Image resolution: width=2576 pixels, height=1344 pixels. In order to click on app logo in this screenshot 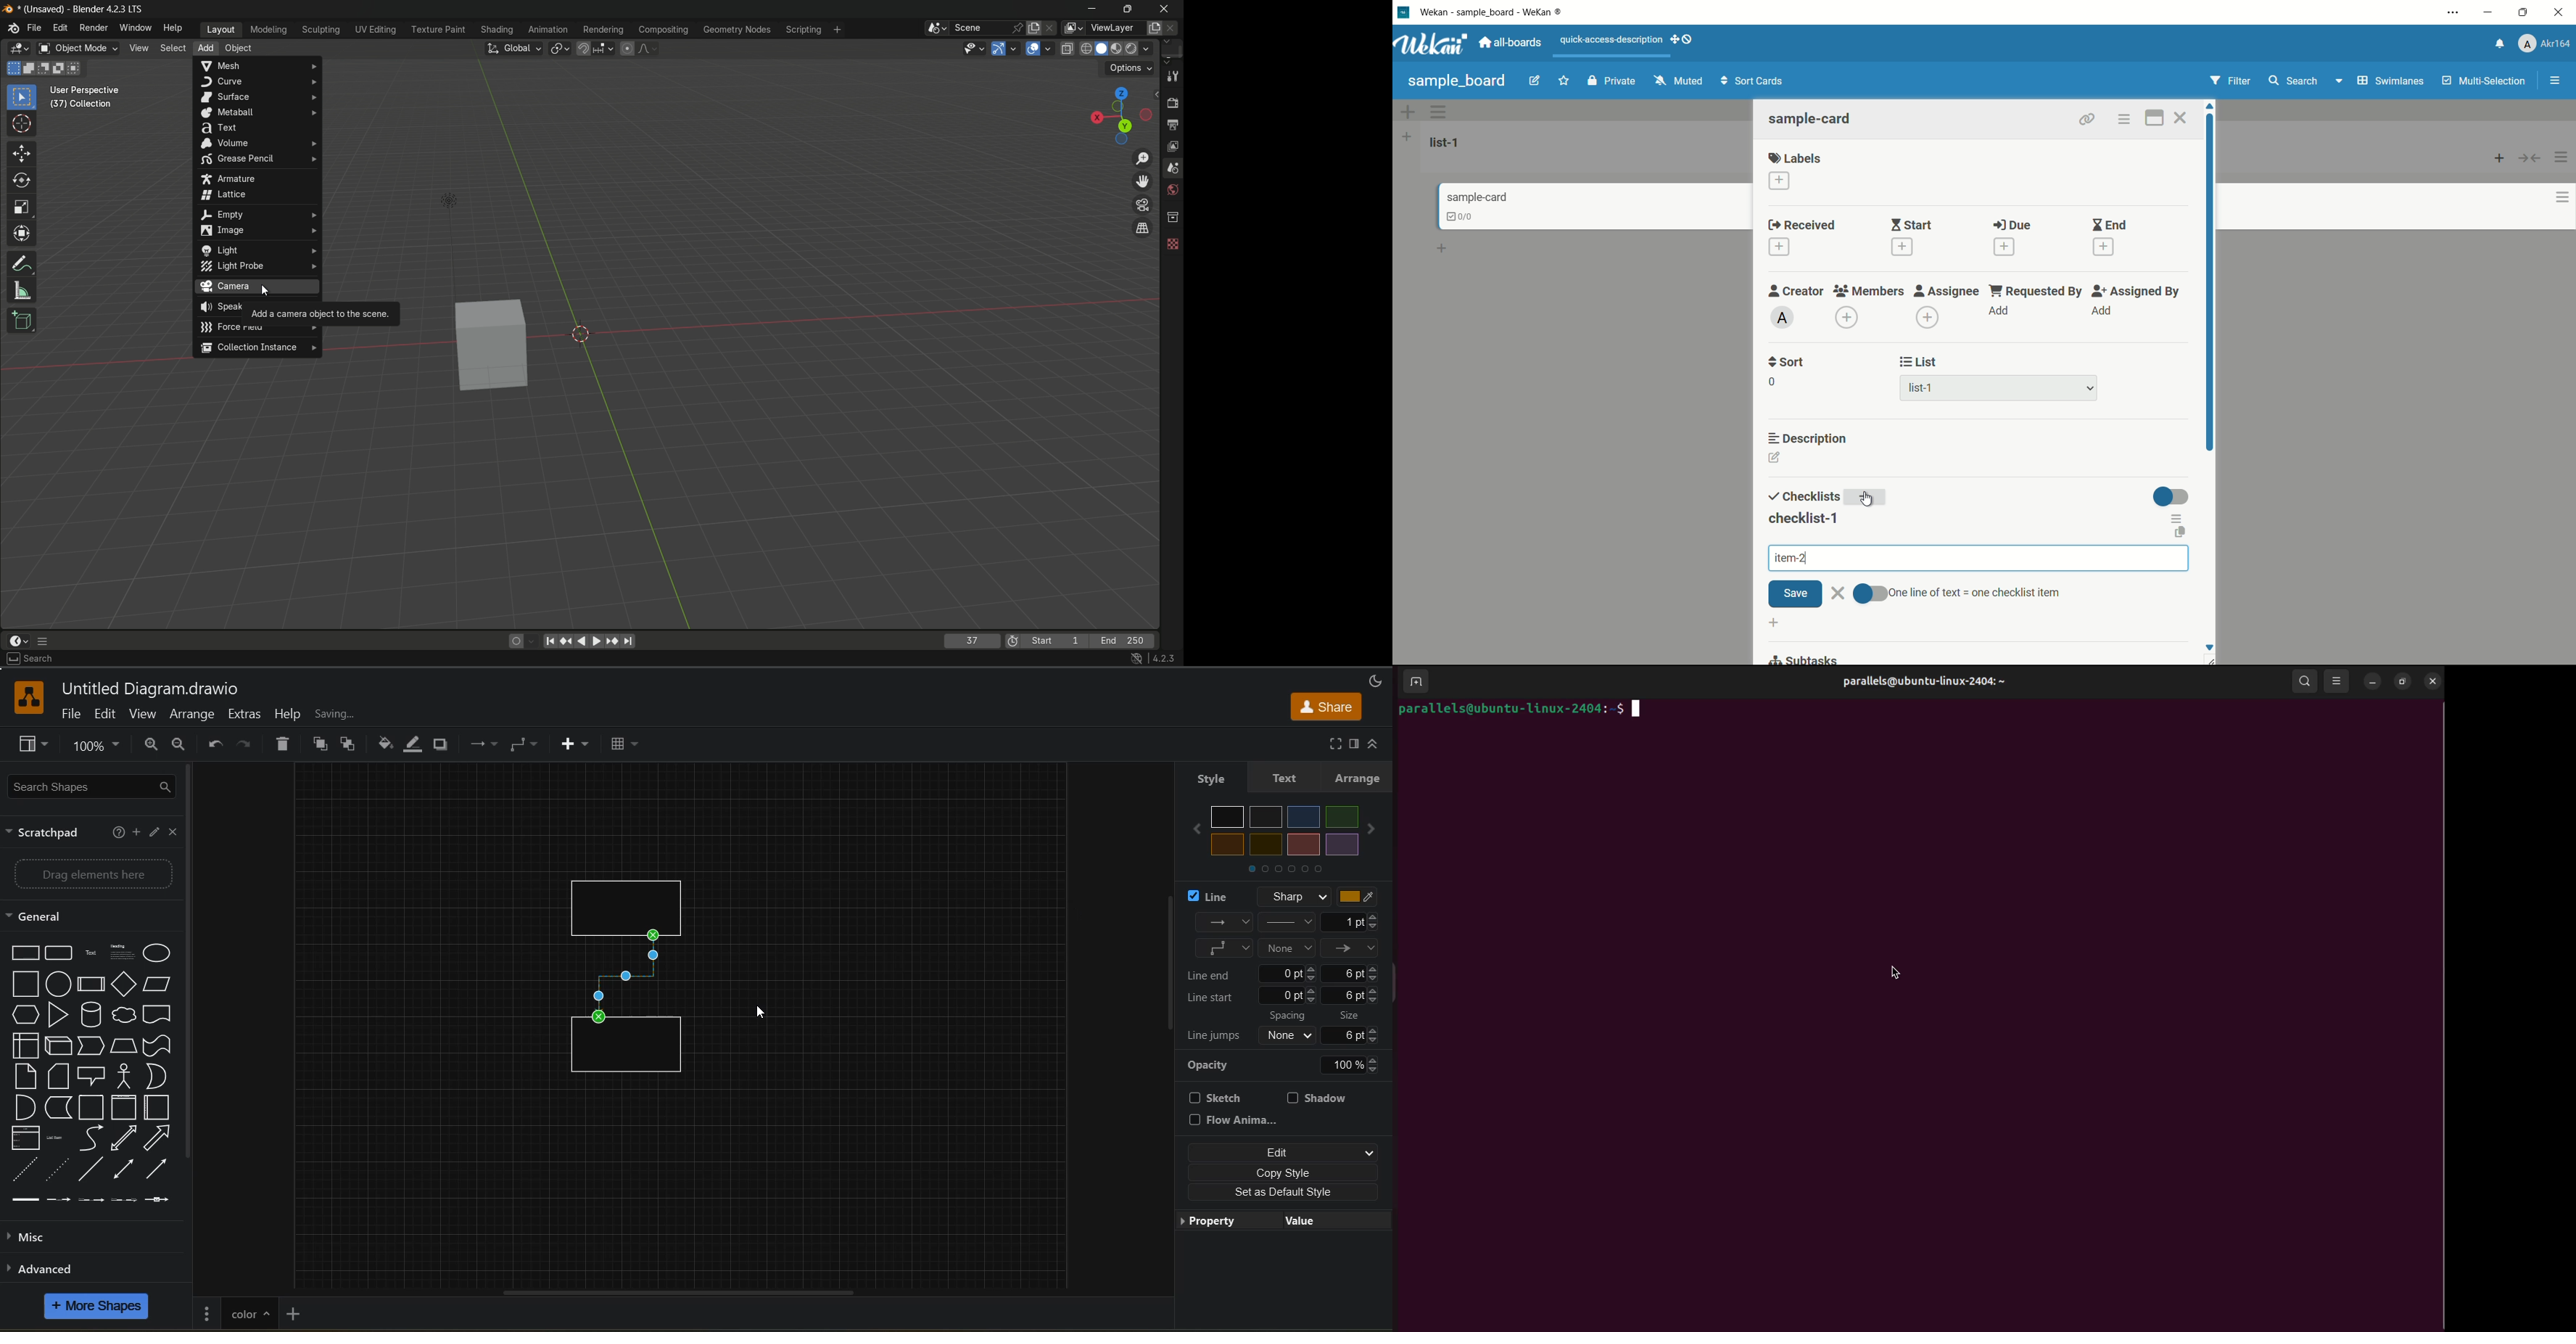, I will do `click(22, 696)`.